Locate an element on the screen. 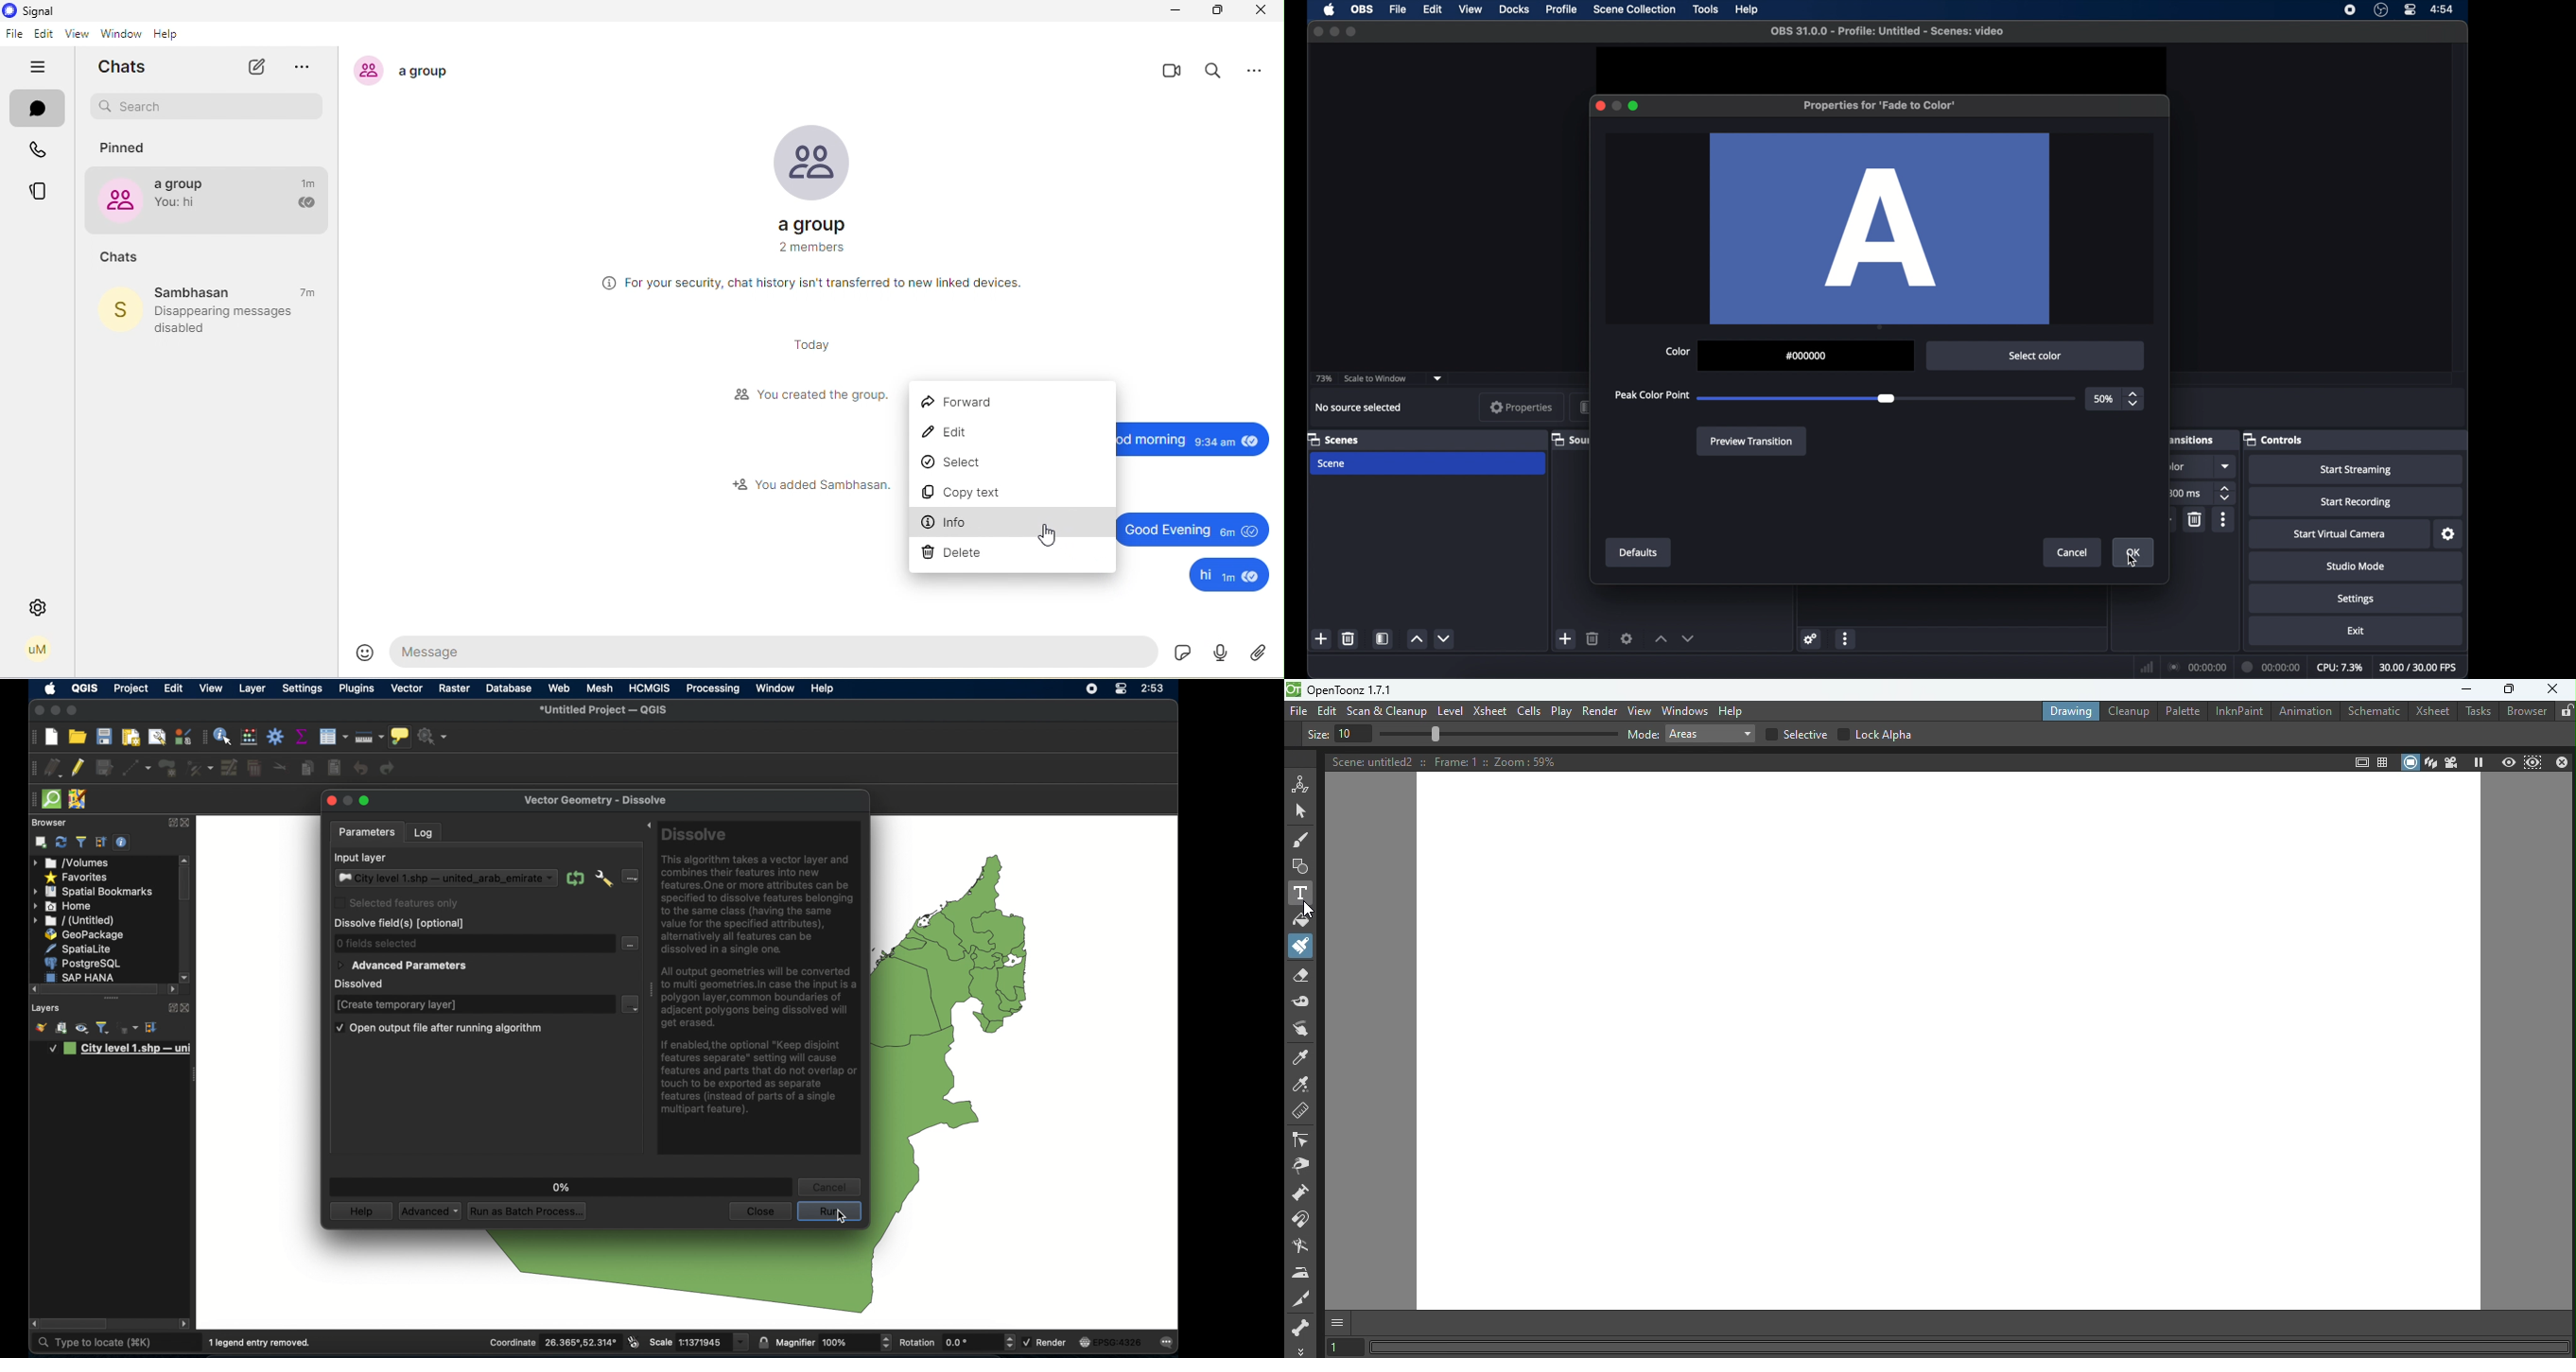 This screenshot has width=2576, height=1372. Pump tool is located at coordinates (1306, 1193).